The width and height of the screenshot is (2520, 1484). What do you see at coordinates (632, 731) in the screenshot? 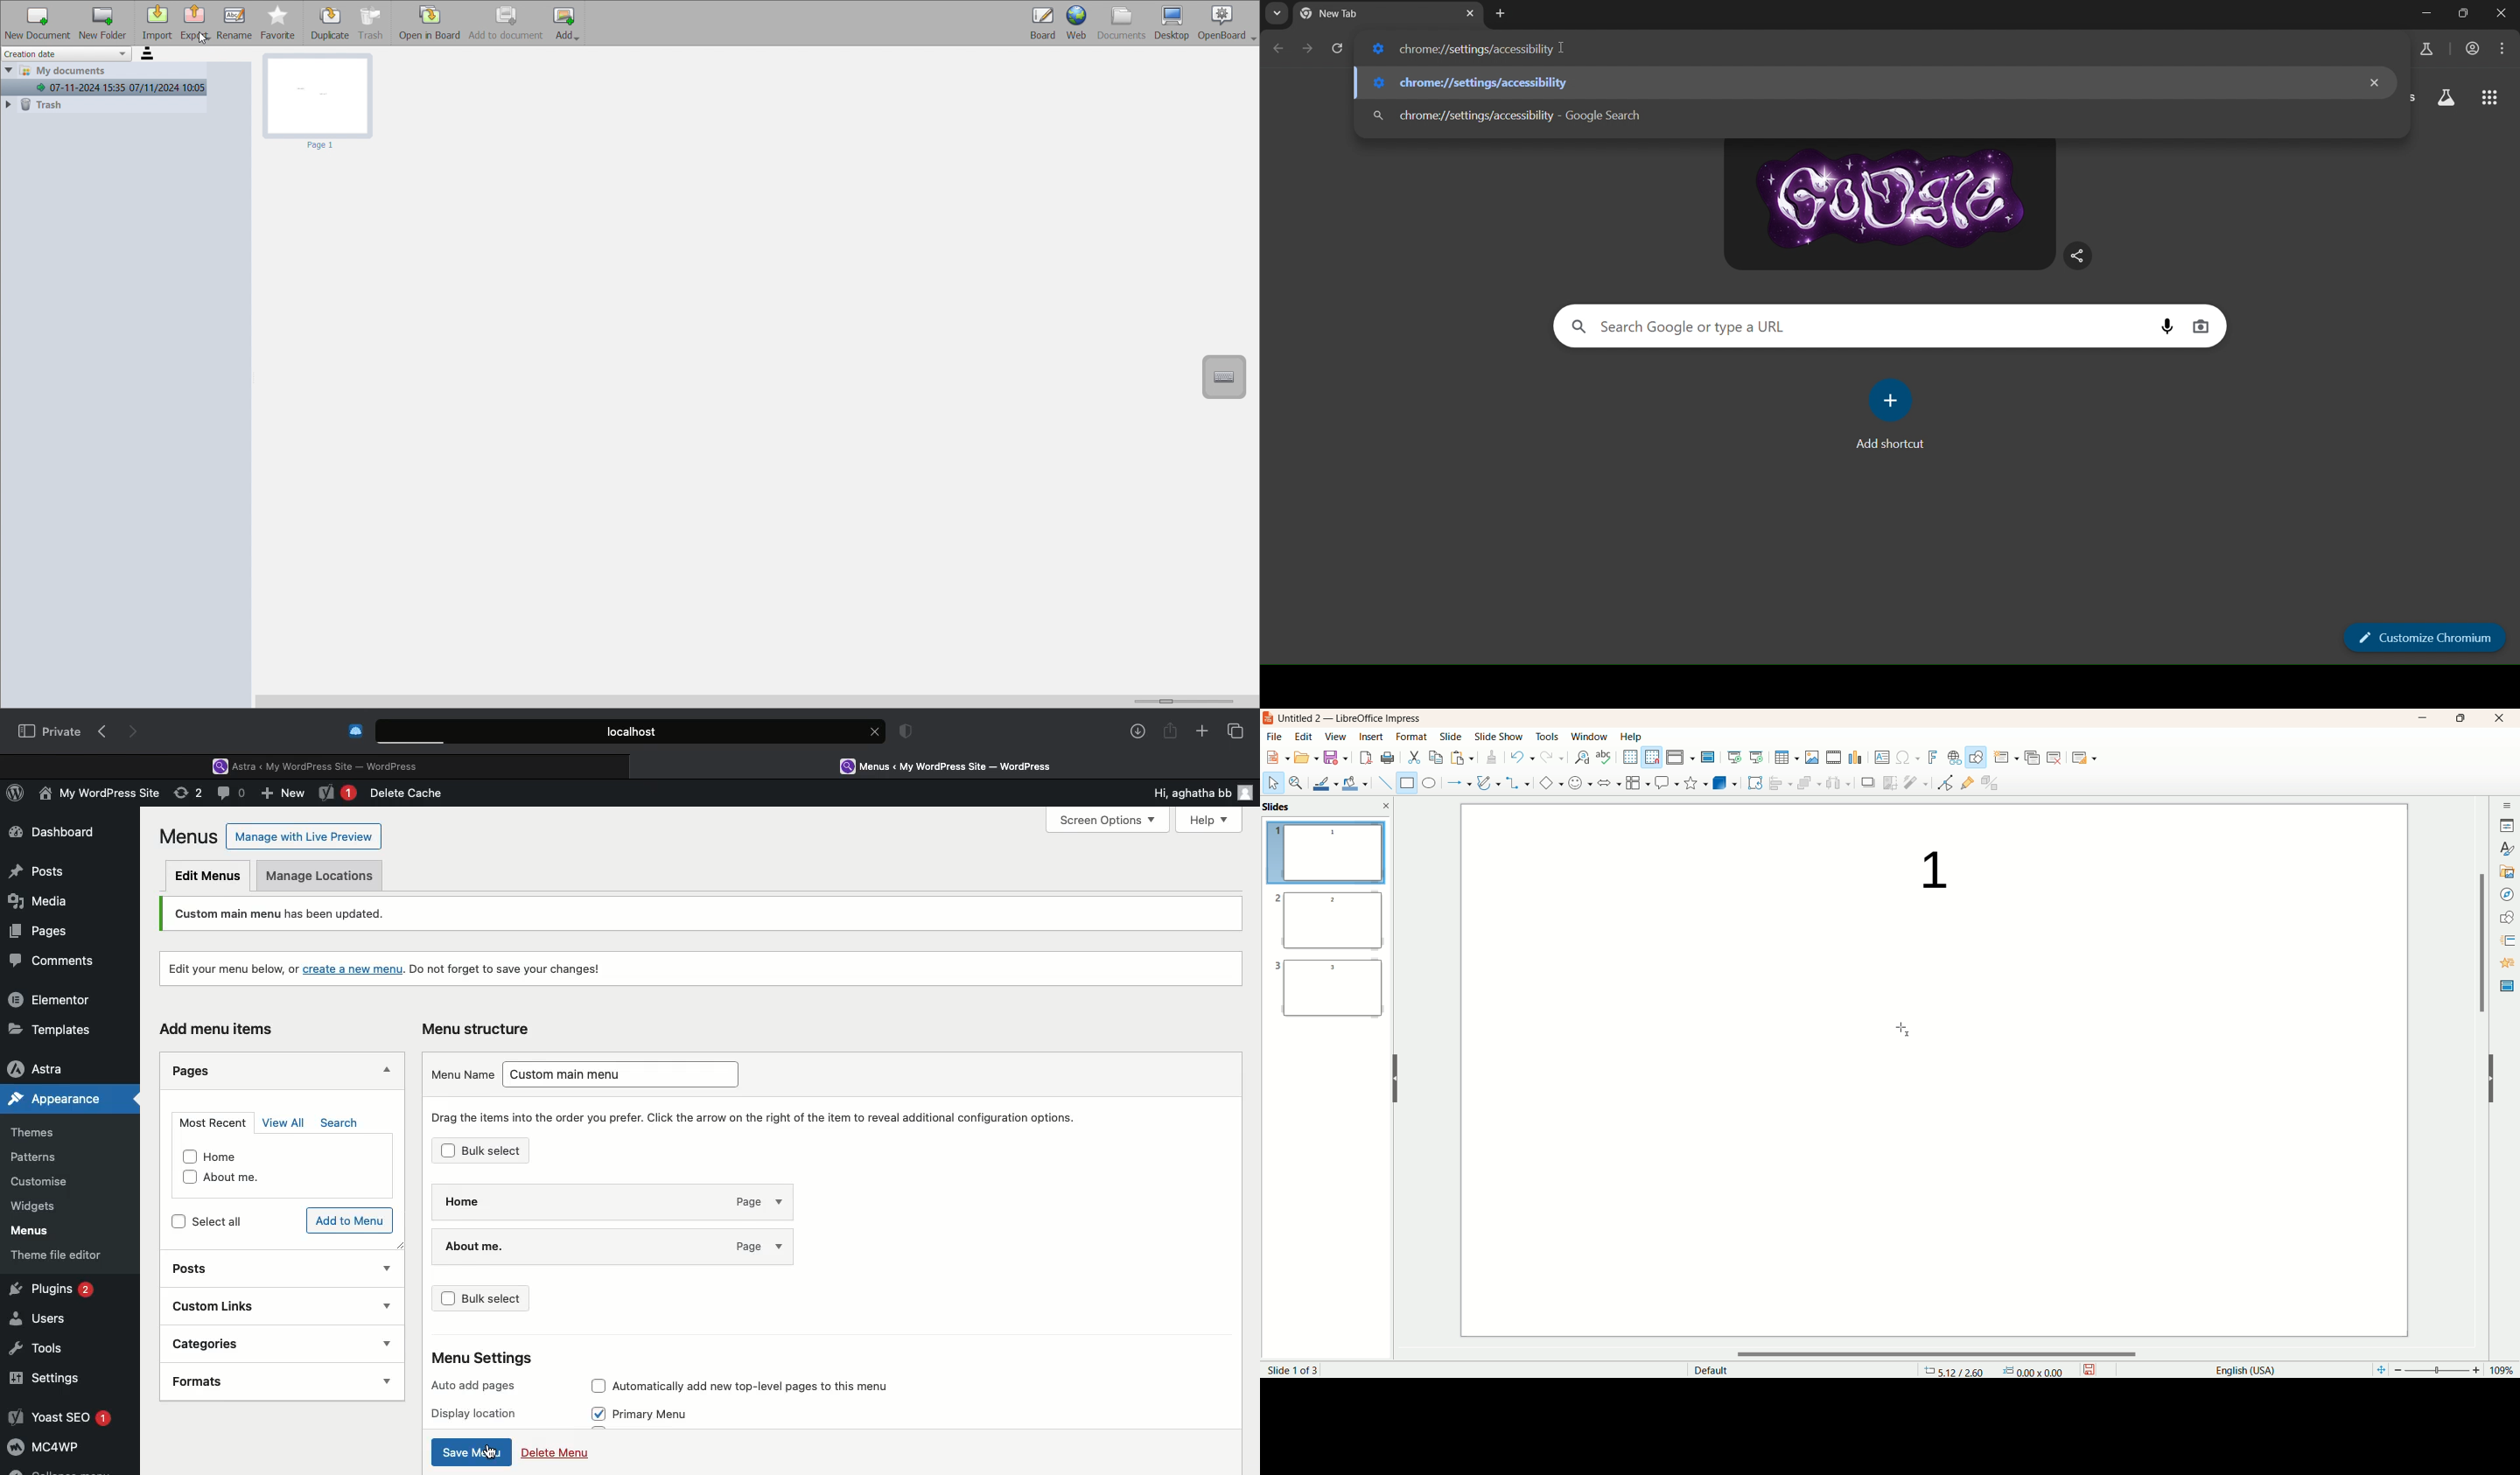
I see `Local.host` at bounding box center [632, 731].